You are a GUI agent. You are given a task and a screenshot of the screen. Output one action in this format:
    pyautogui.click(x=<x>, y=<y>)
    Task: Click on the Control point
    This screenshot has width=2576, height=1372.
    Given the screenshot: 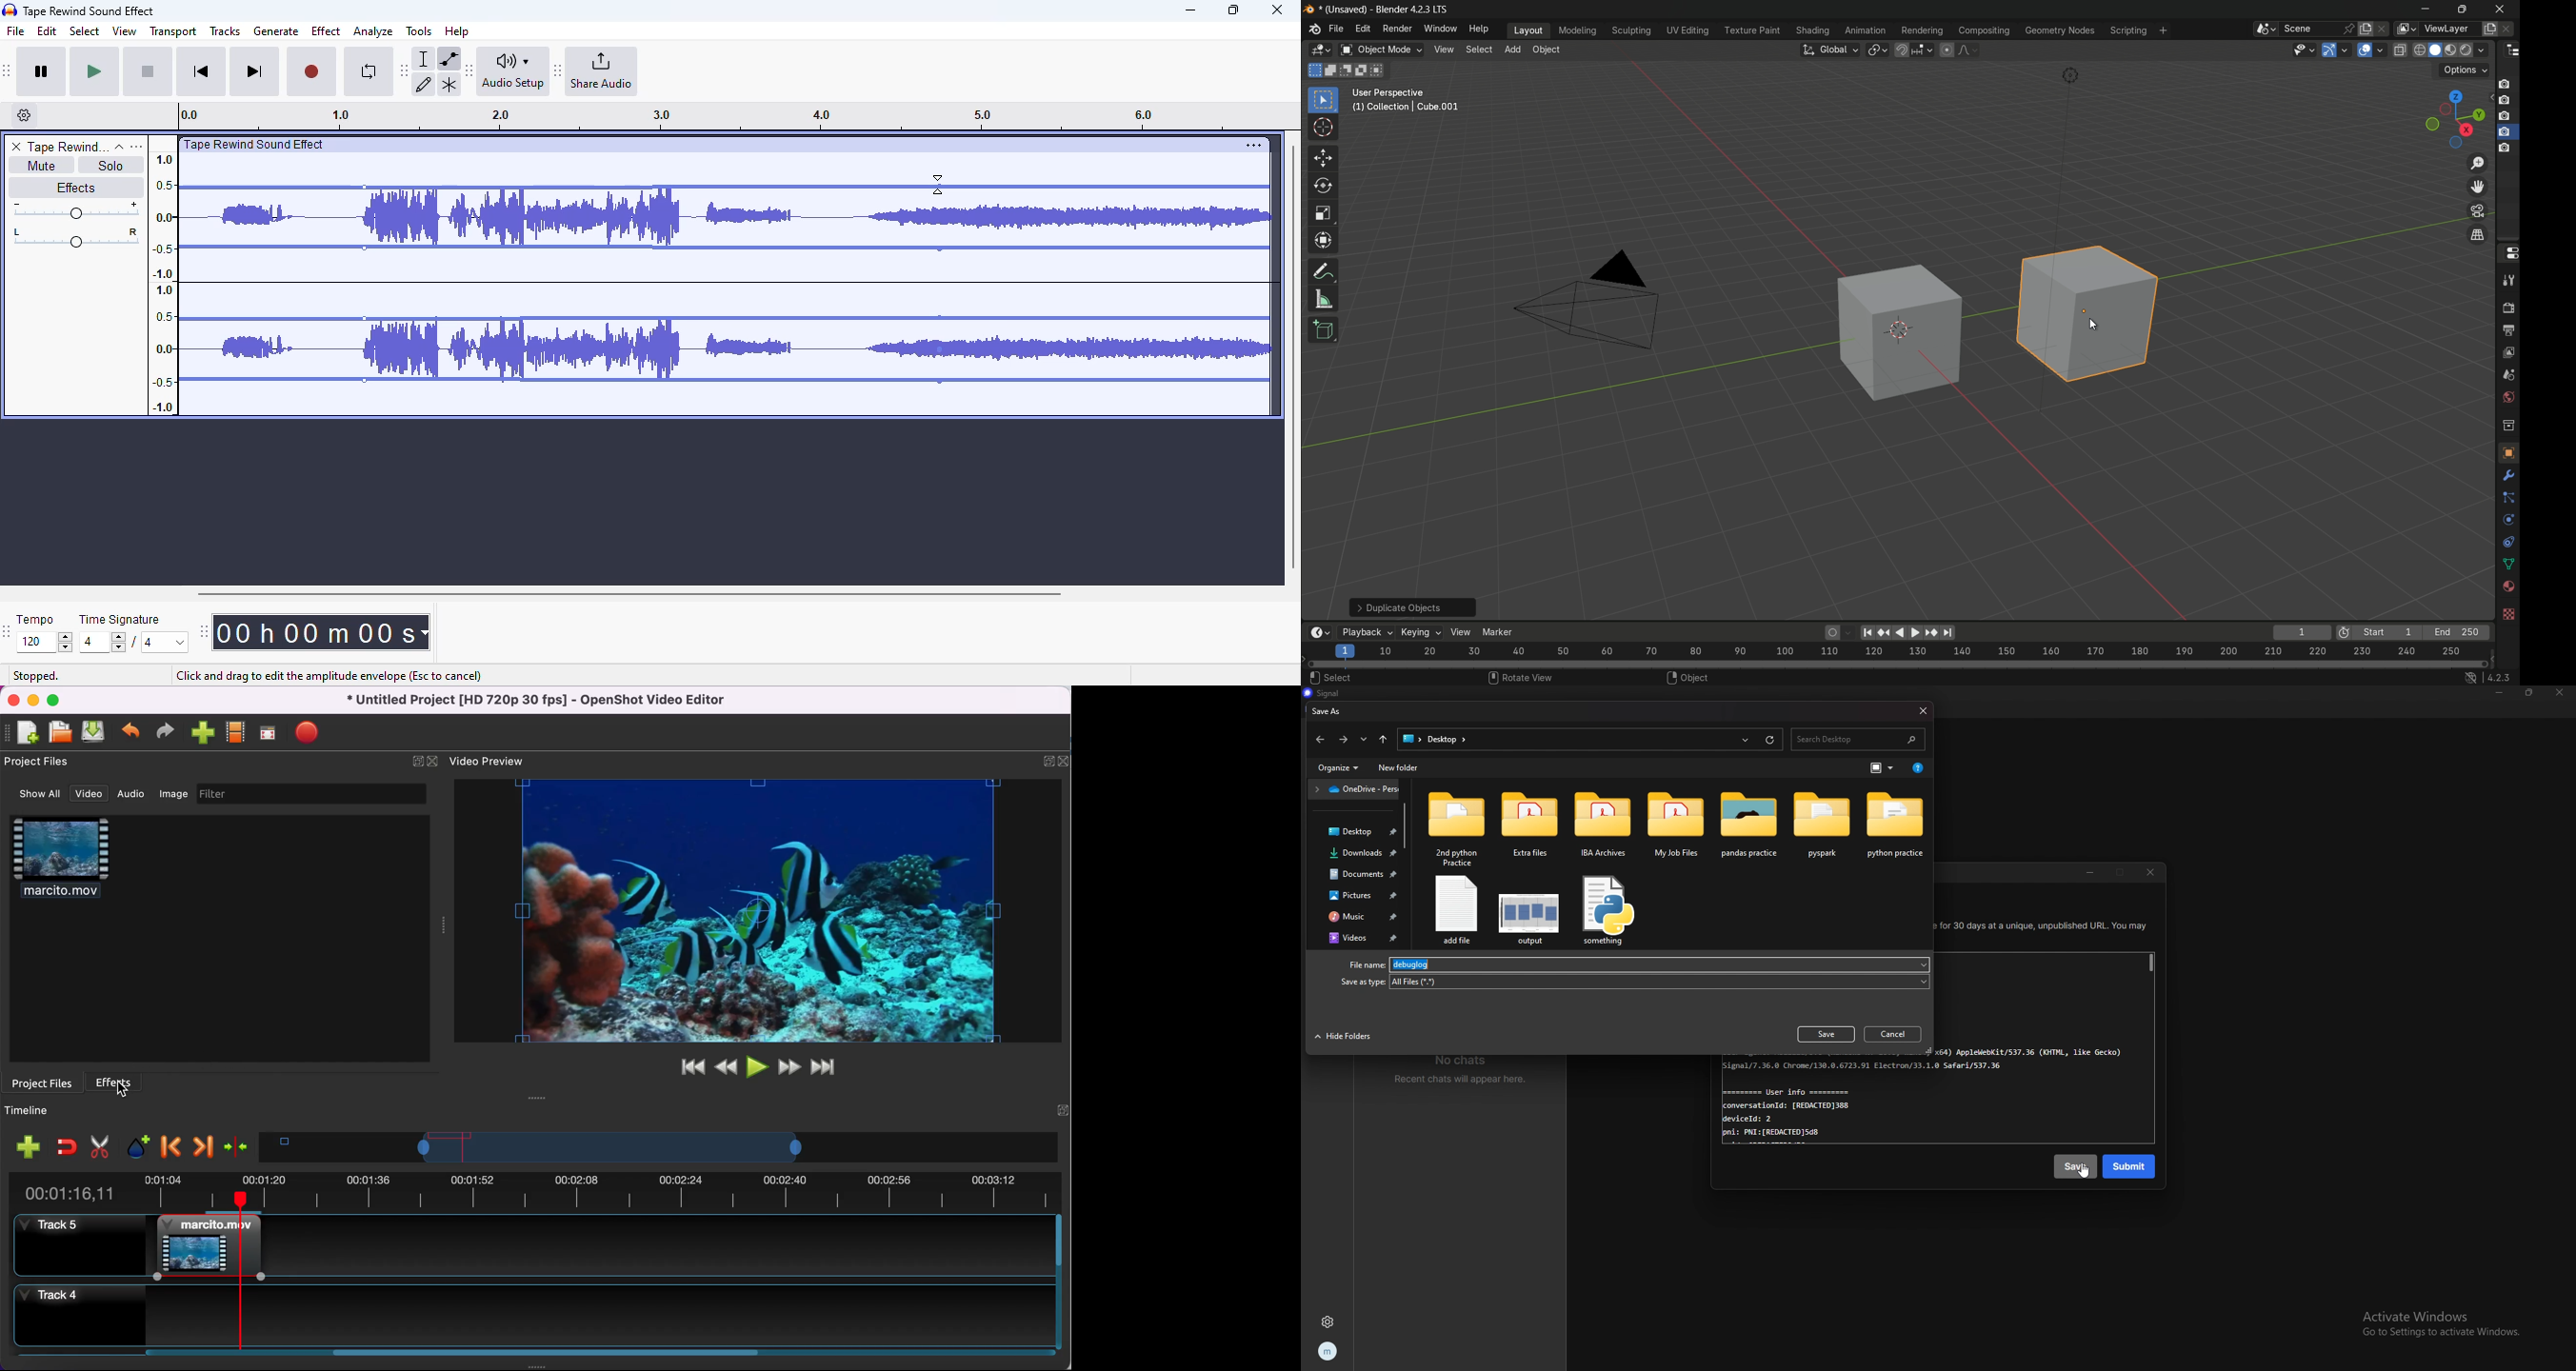 What is the action you would take?
    pyautogui.click(x=940, y=318)
    